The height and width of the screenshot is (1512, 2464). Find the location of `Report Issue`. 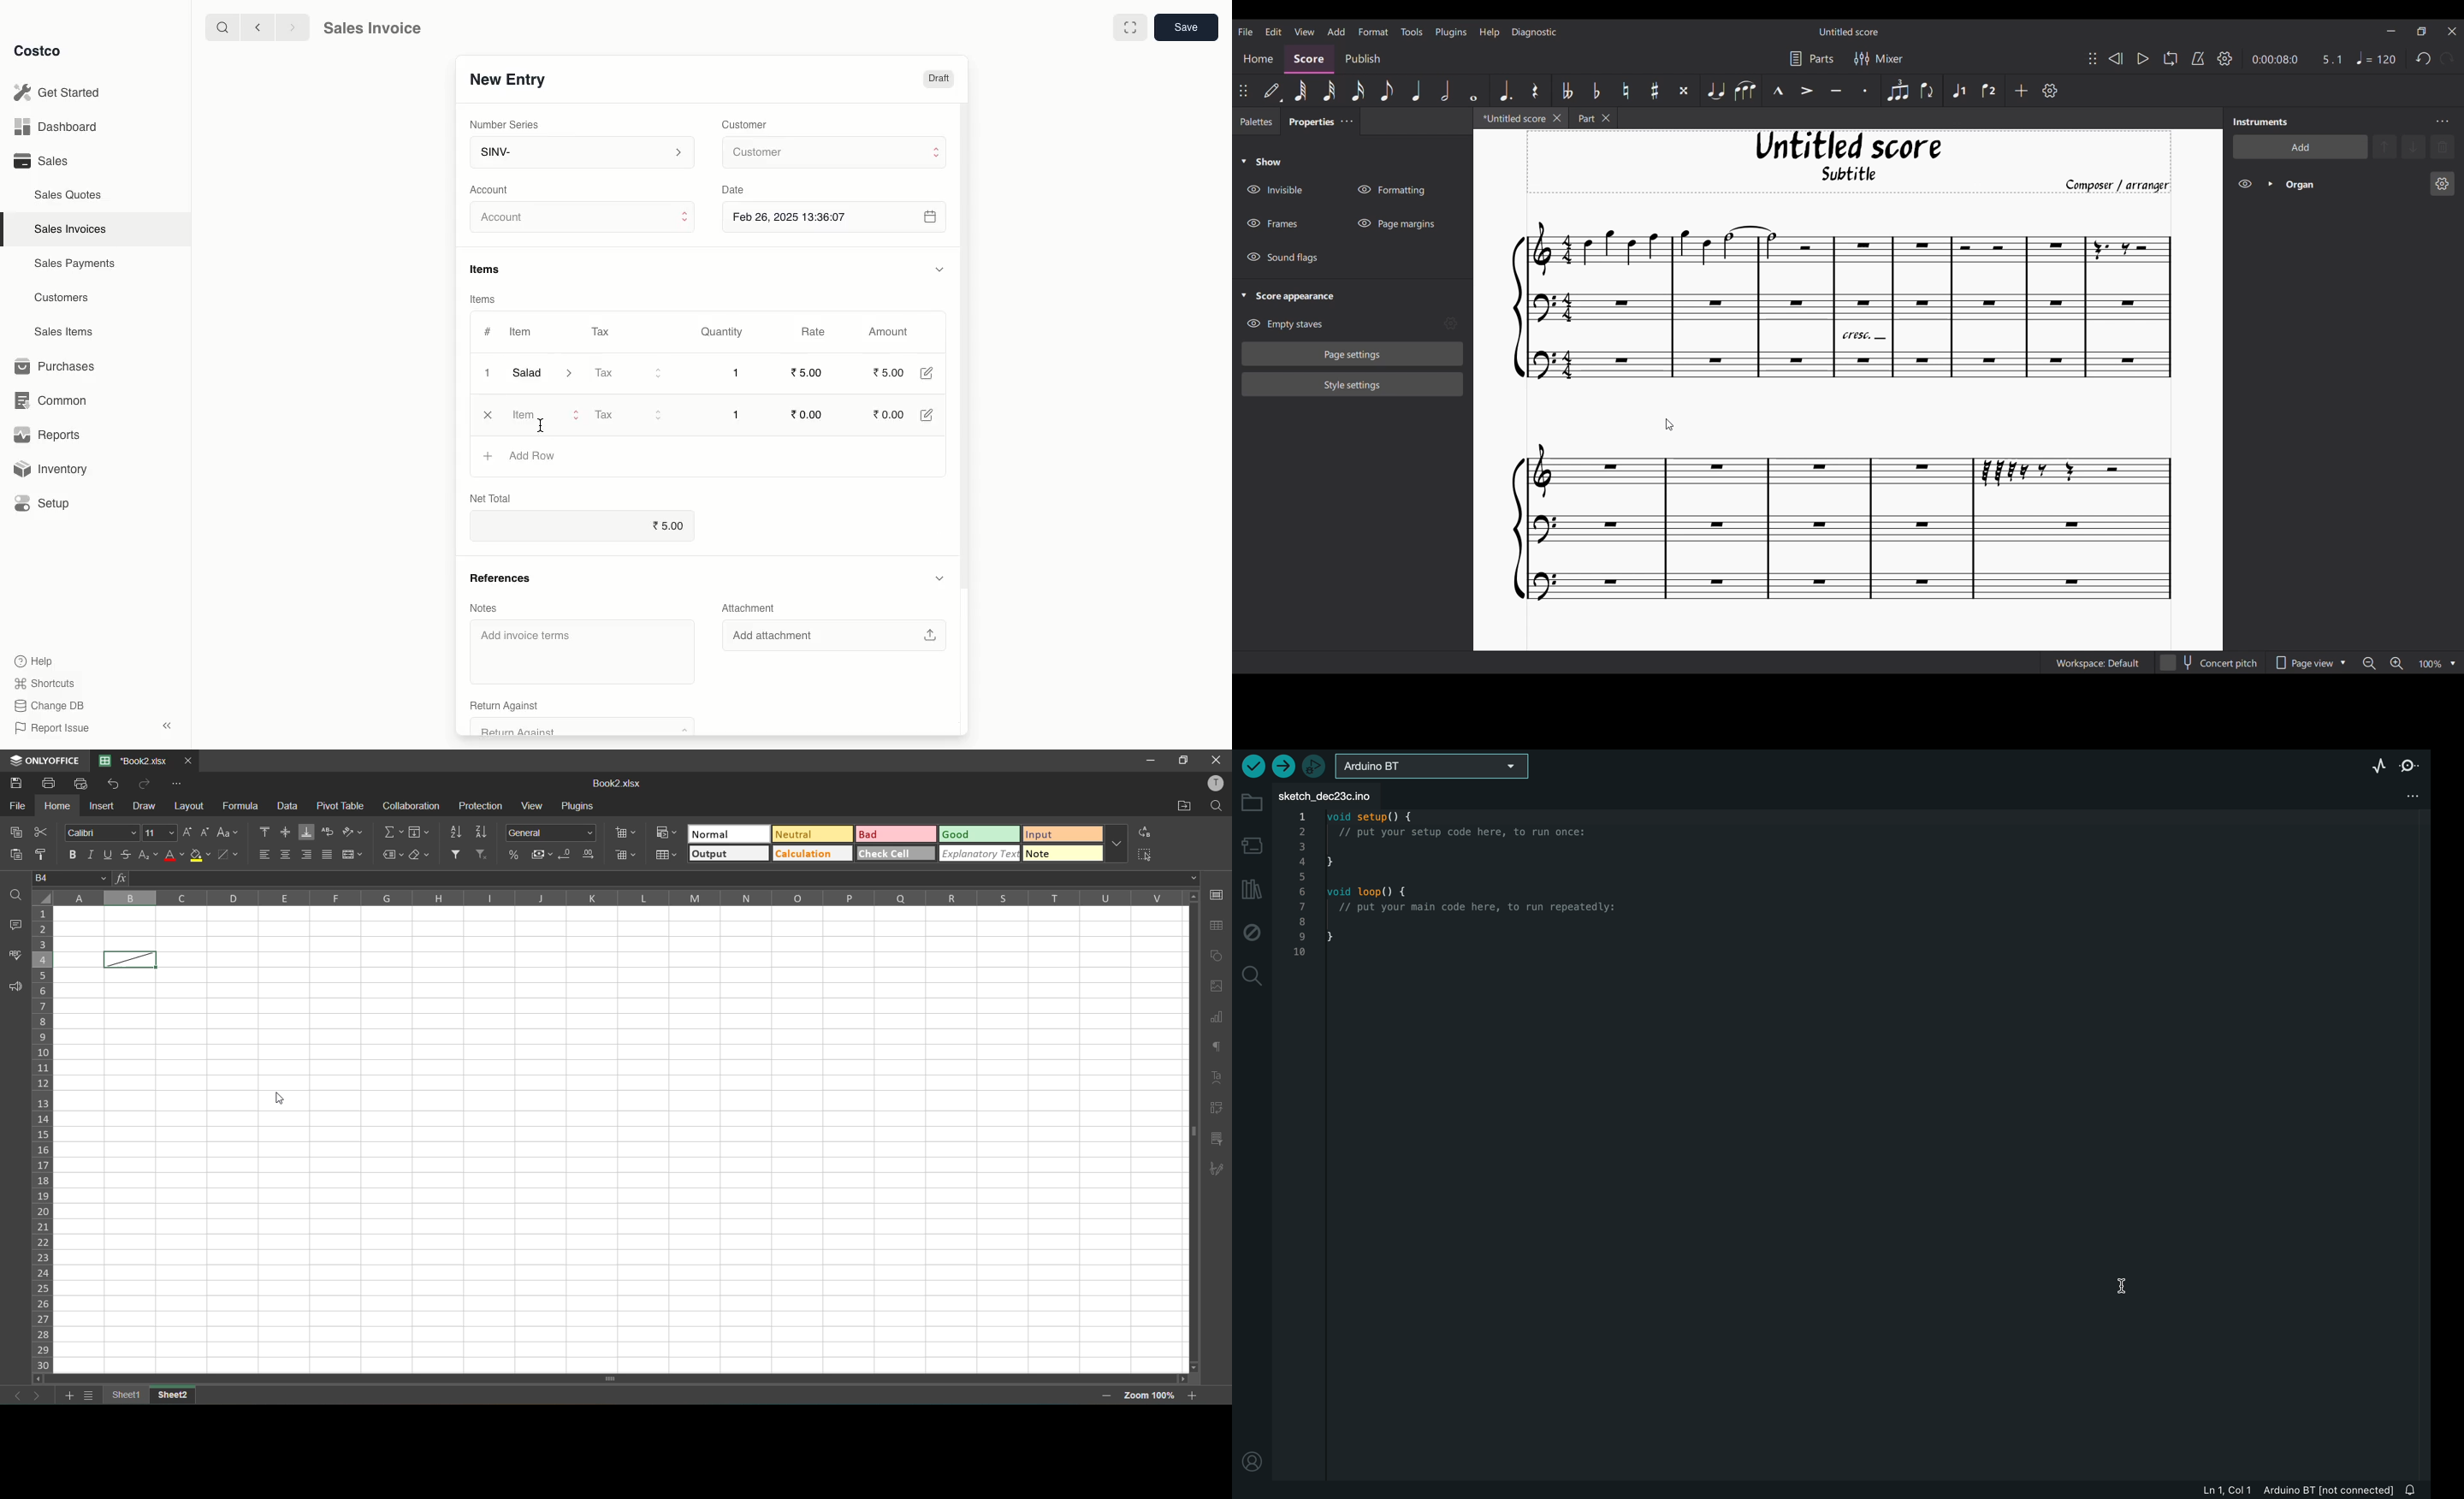

Report Issue is located at coordinates (49, 728).